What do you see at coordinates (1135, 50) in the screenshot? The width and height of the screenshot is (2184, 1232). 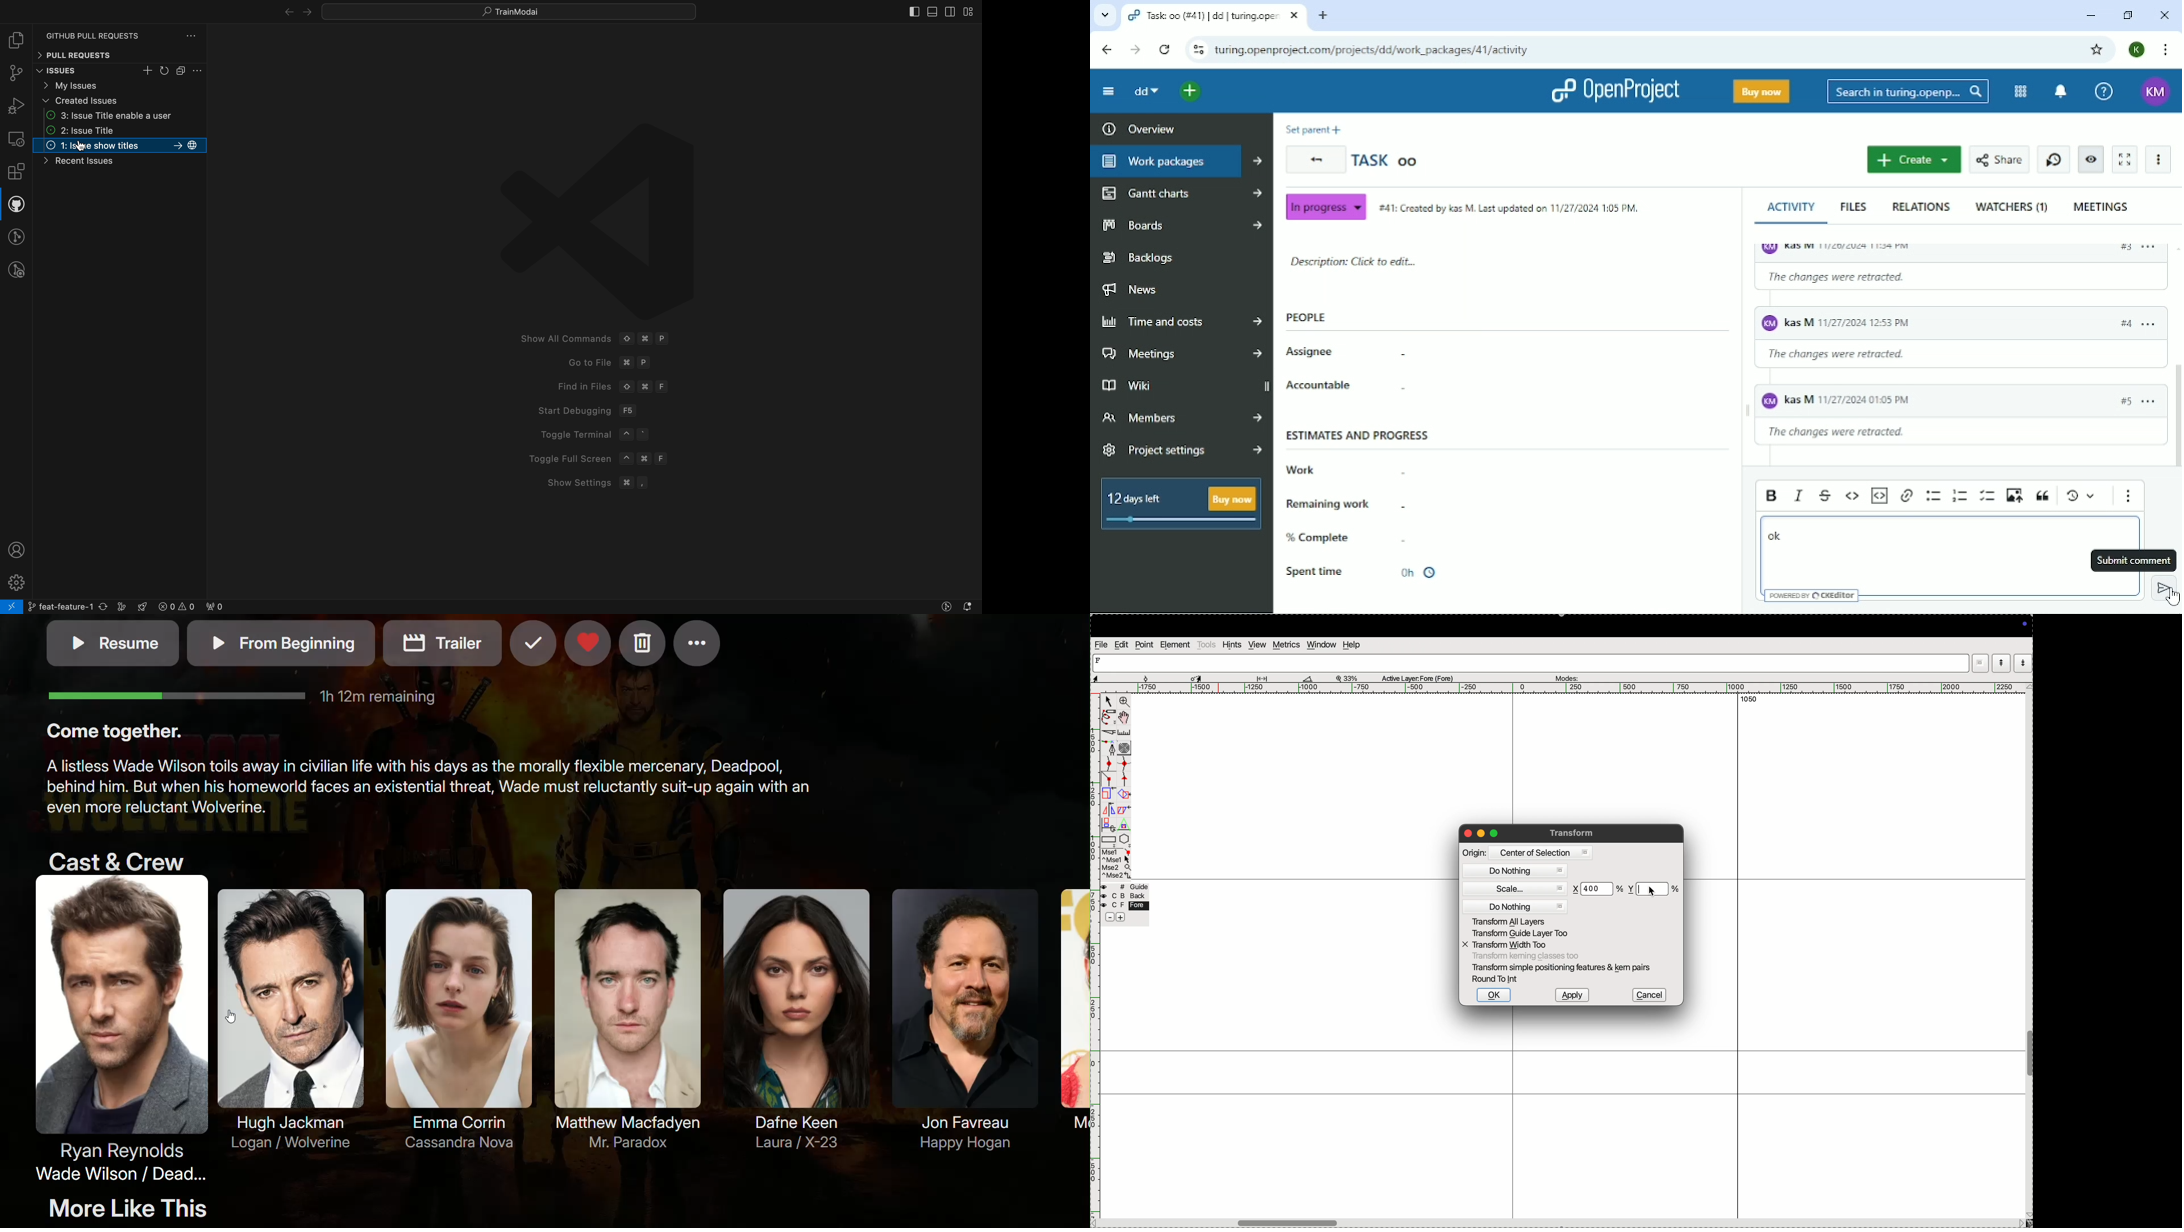 I see `Forward` at bounding box center [1135, 50].